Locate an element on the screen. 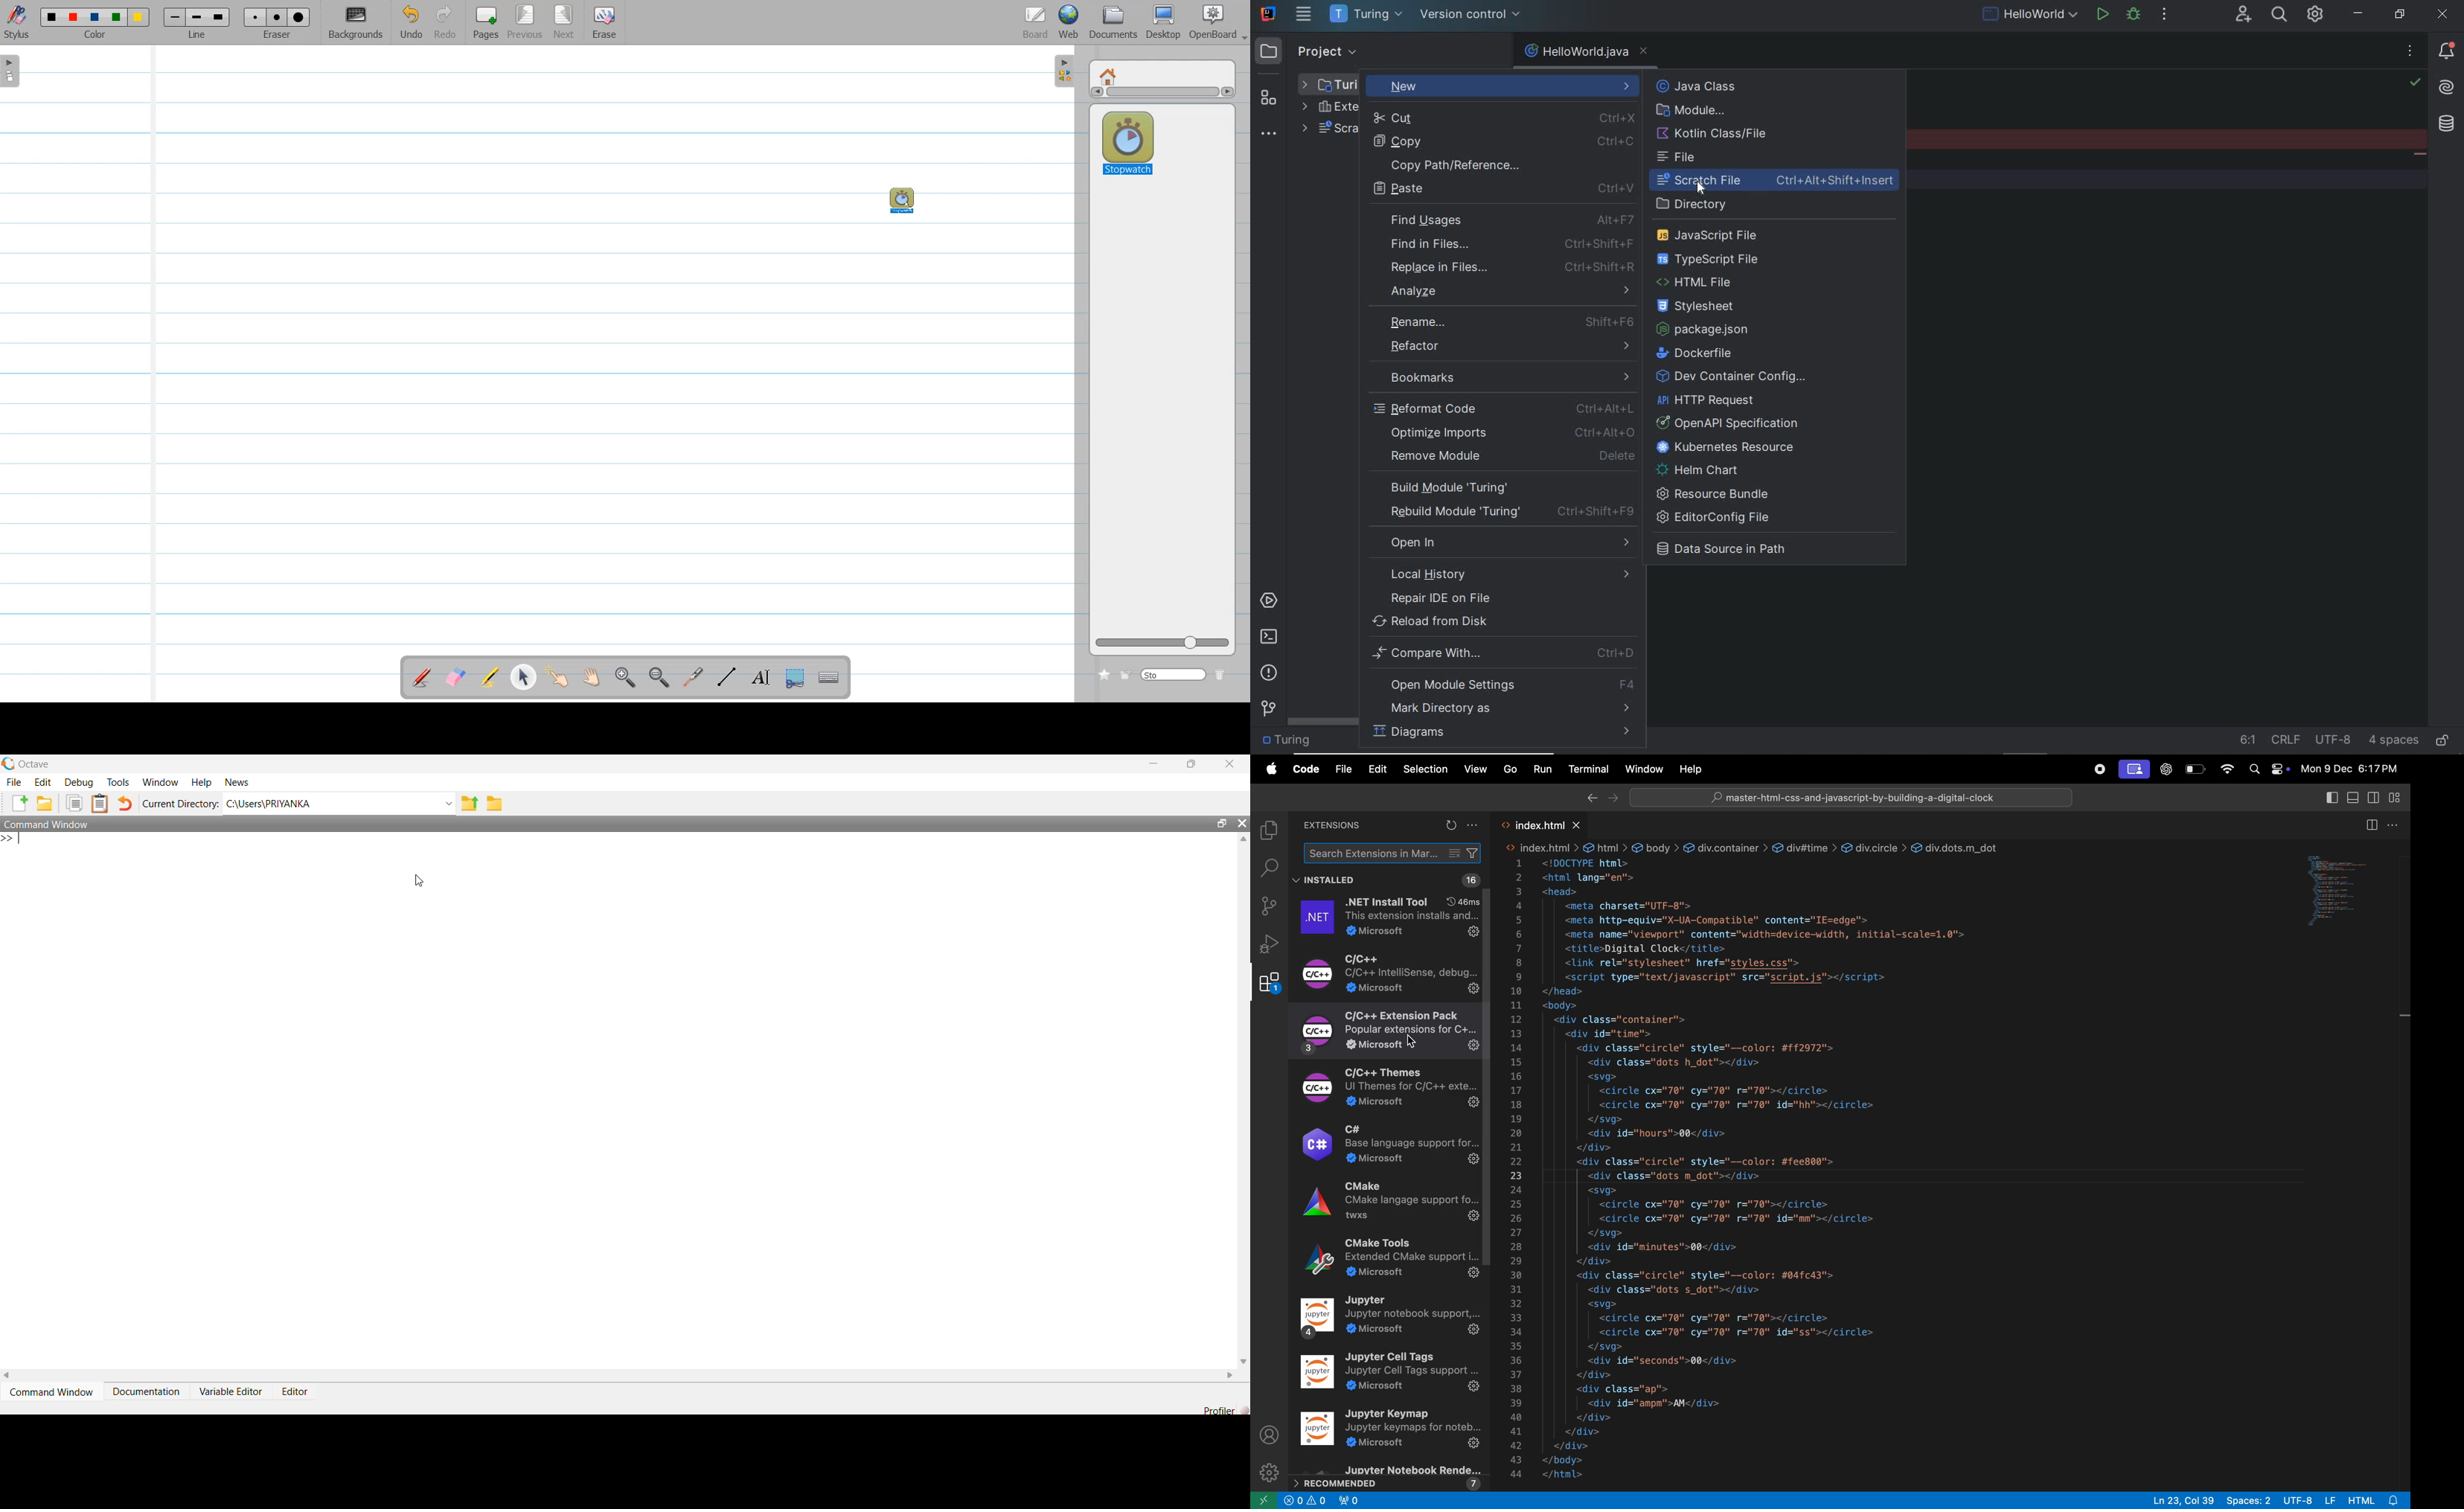  go back is located at coordinates (1590, 797).